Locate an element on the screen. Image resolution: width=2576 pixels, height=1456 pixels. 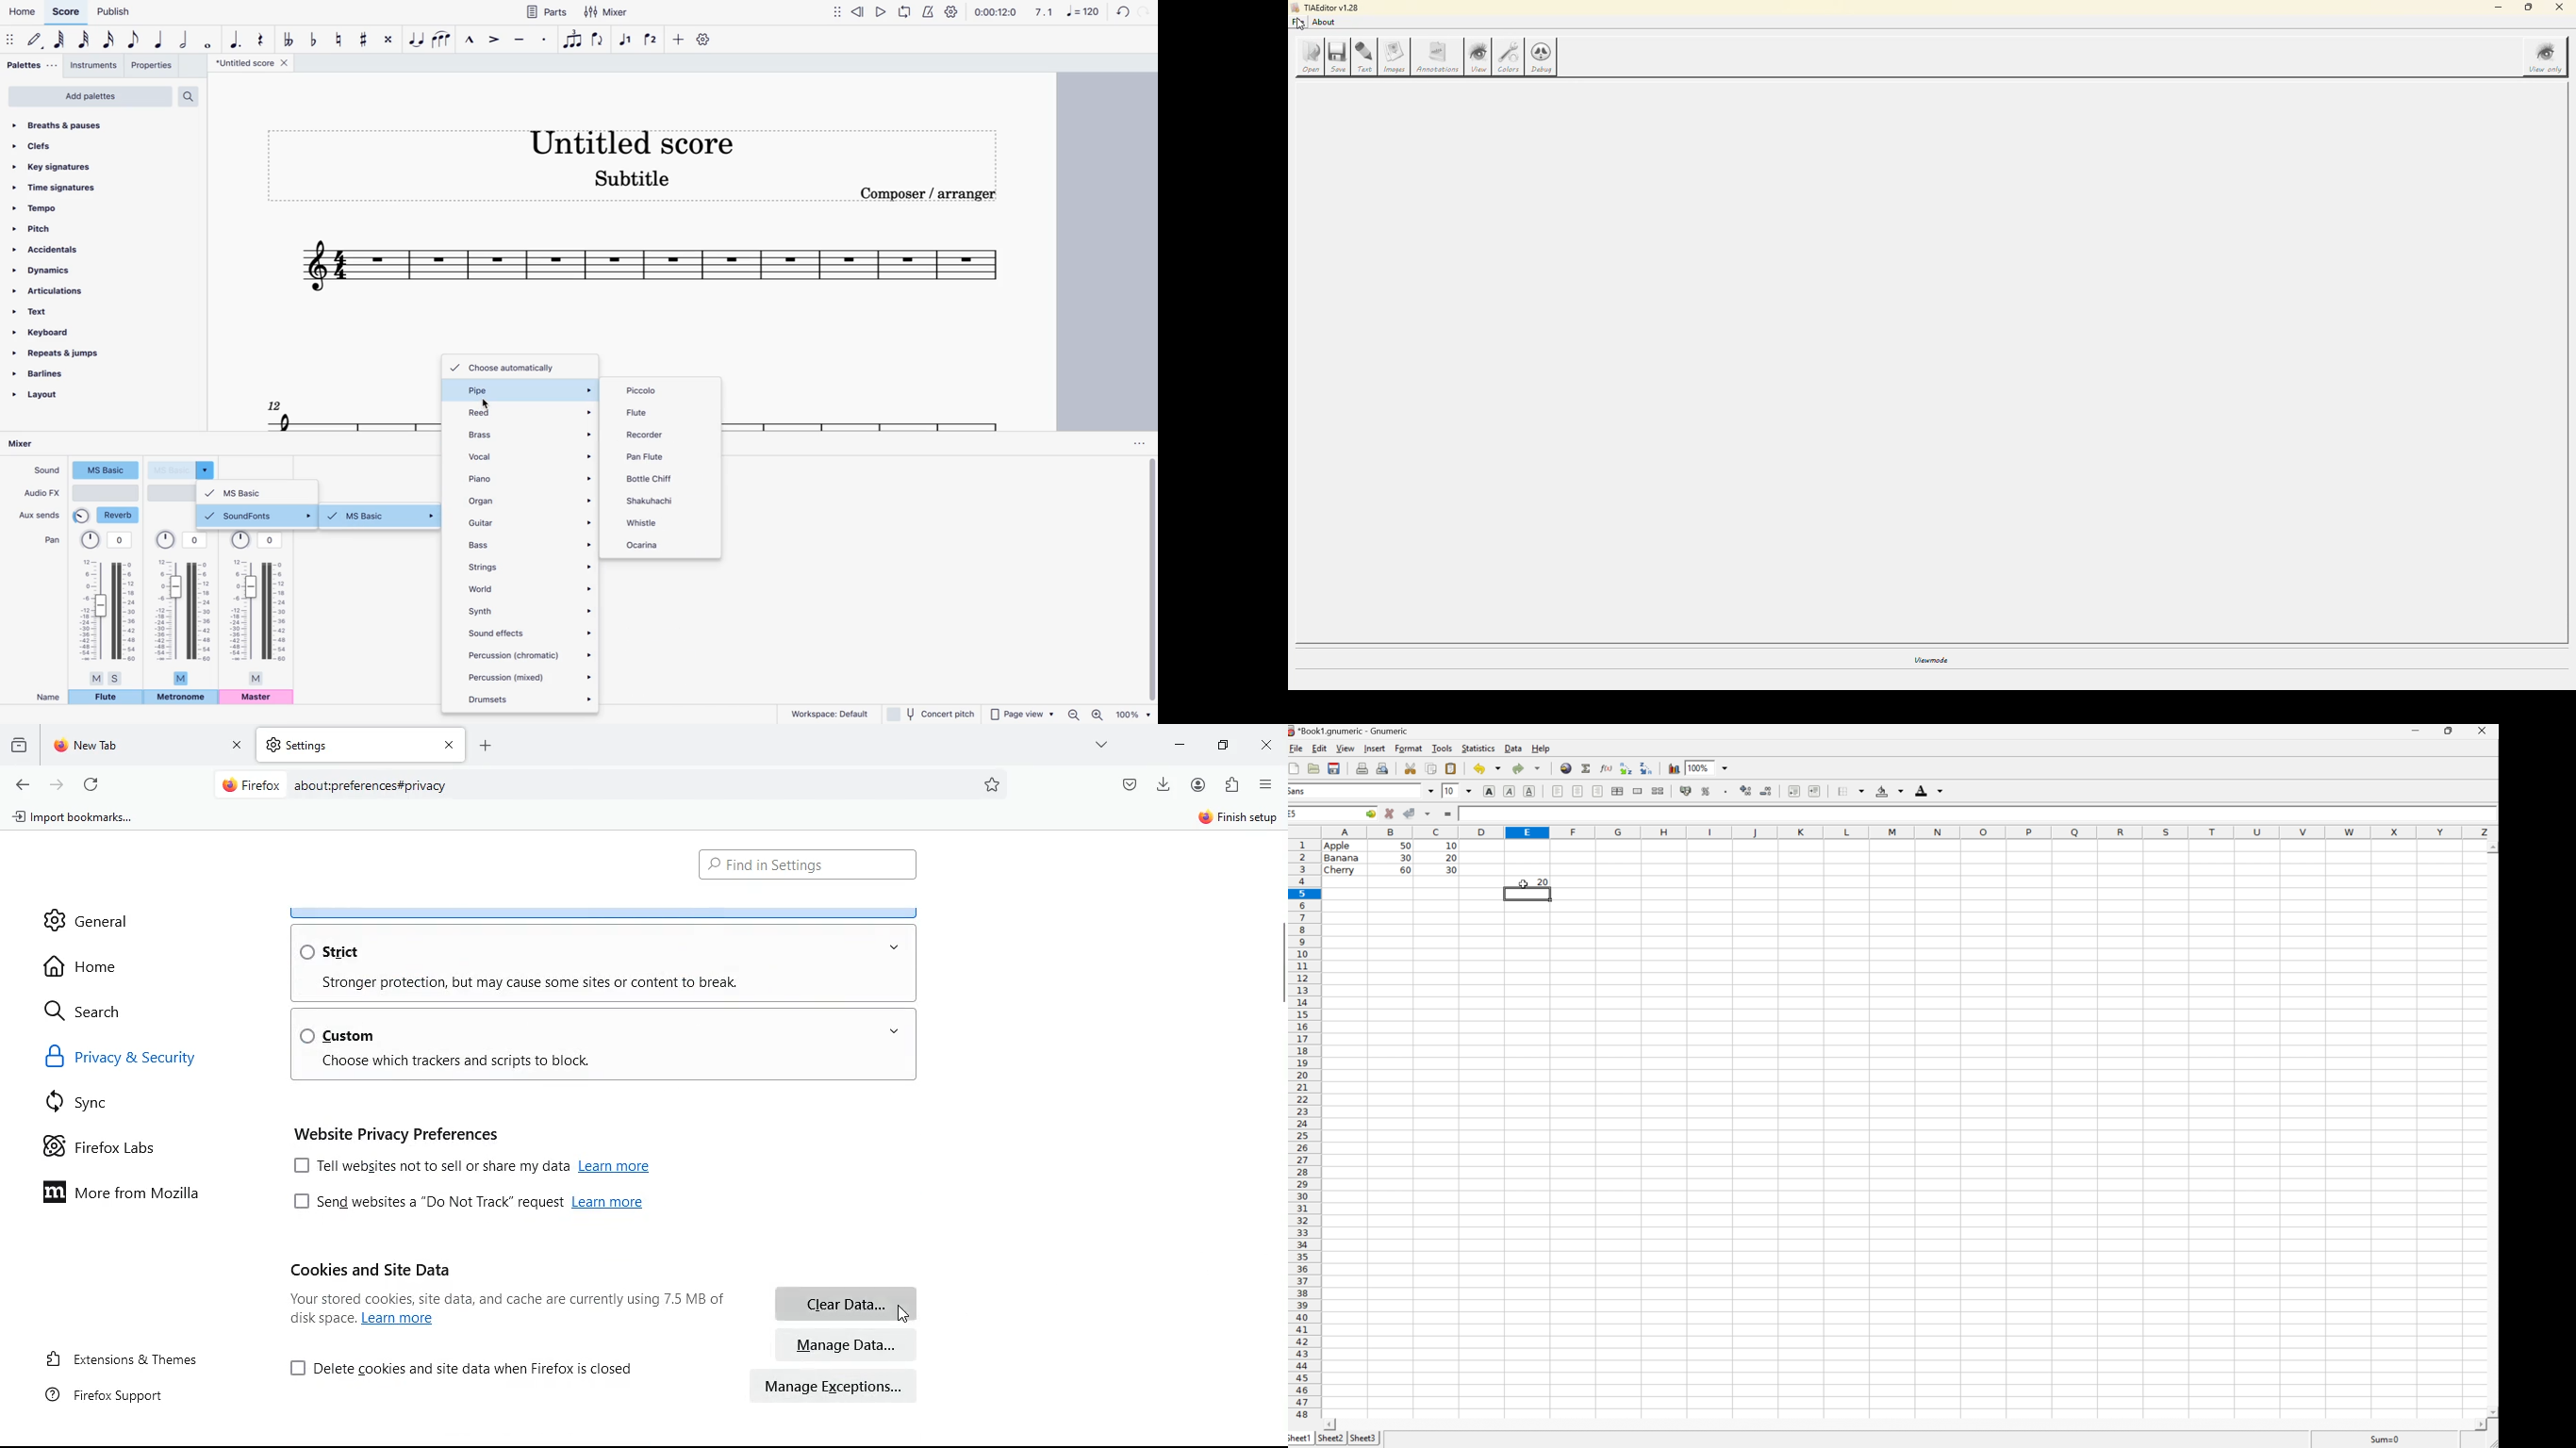
loop playback is located at coordinates (906, 14).